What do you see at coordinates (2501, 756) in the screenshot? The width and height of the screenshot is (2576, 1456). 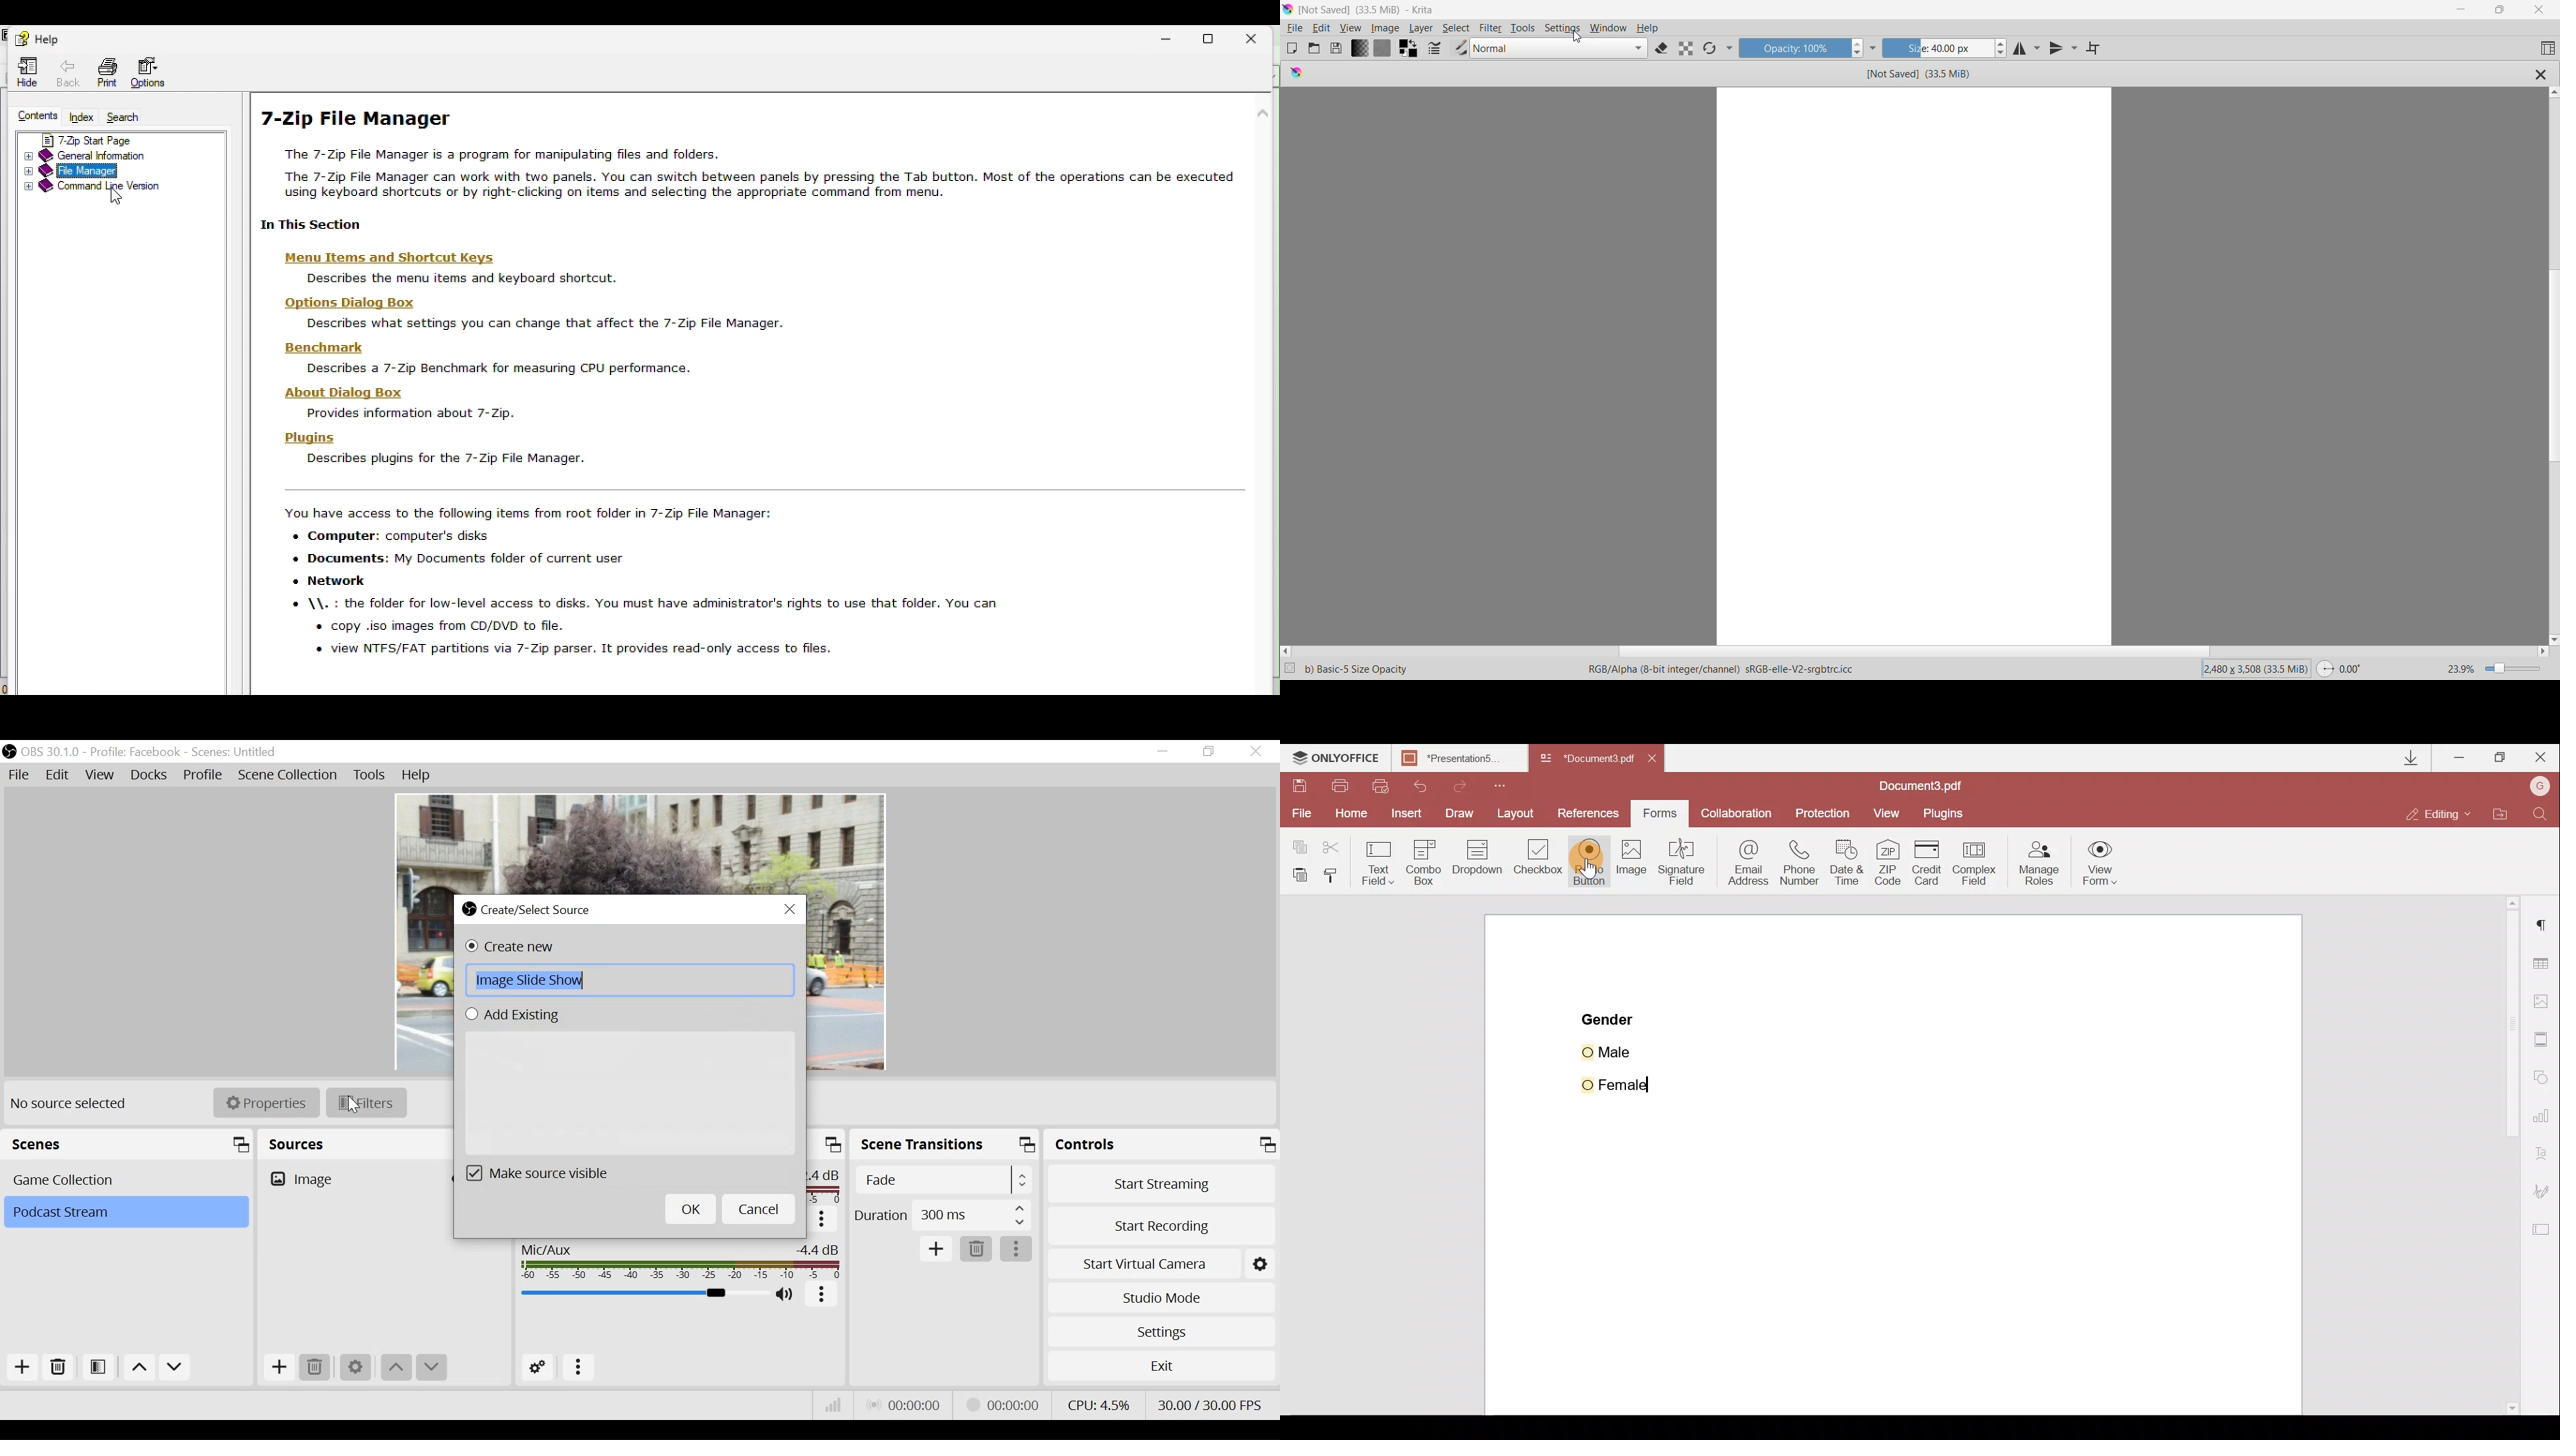 I see `Maximize` at bounding box center [2501, 756].